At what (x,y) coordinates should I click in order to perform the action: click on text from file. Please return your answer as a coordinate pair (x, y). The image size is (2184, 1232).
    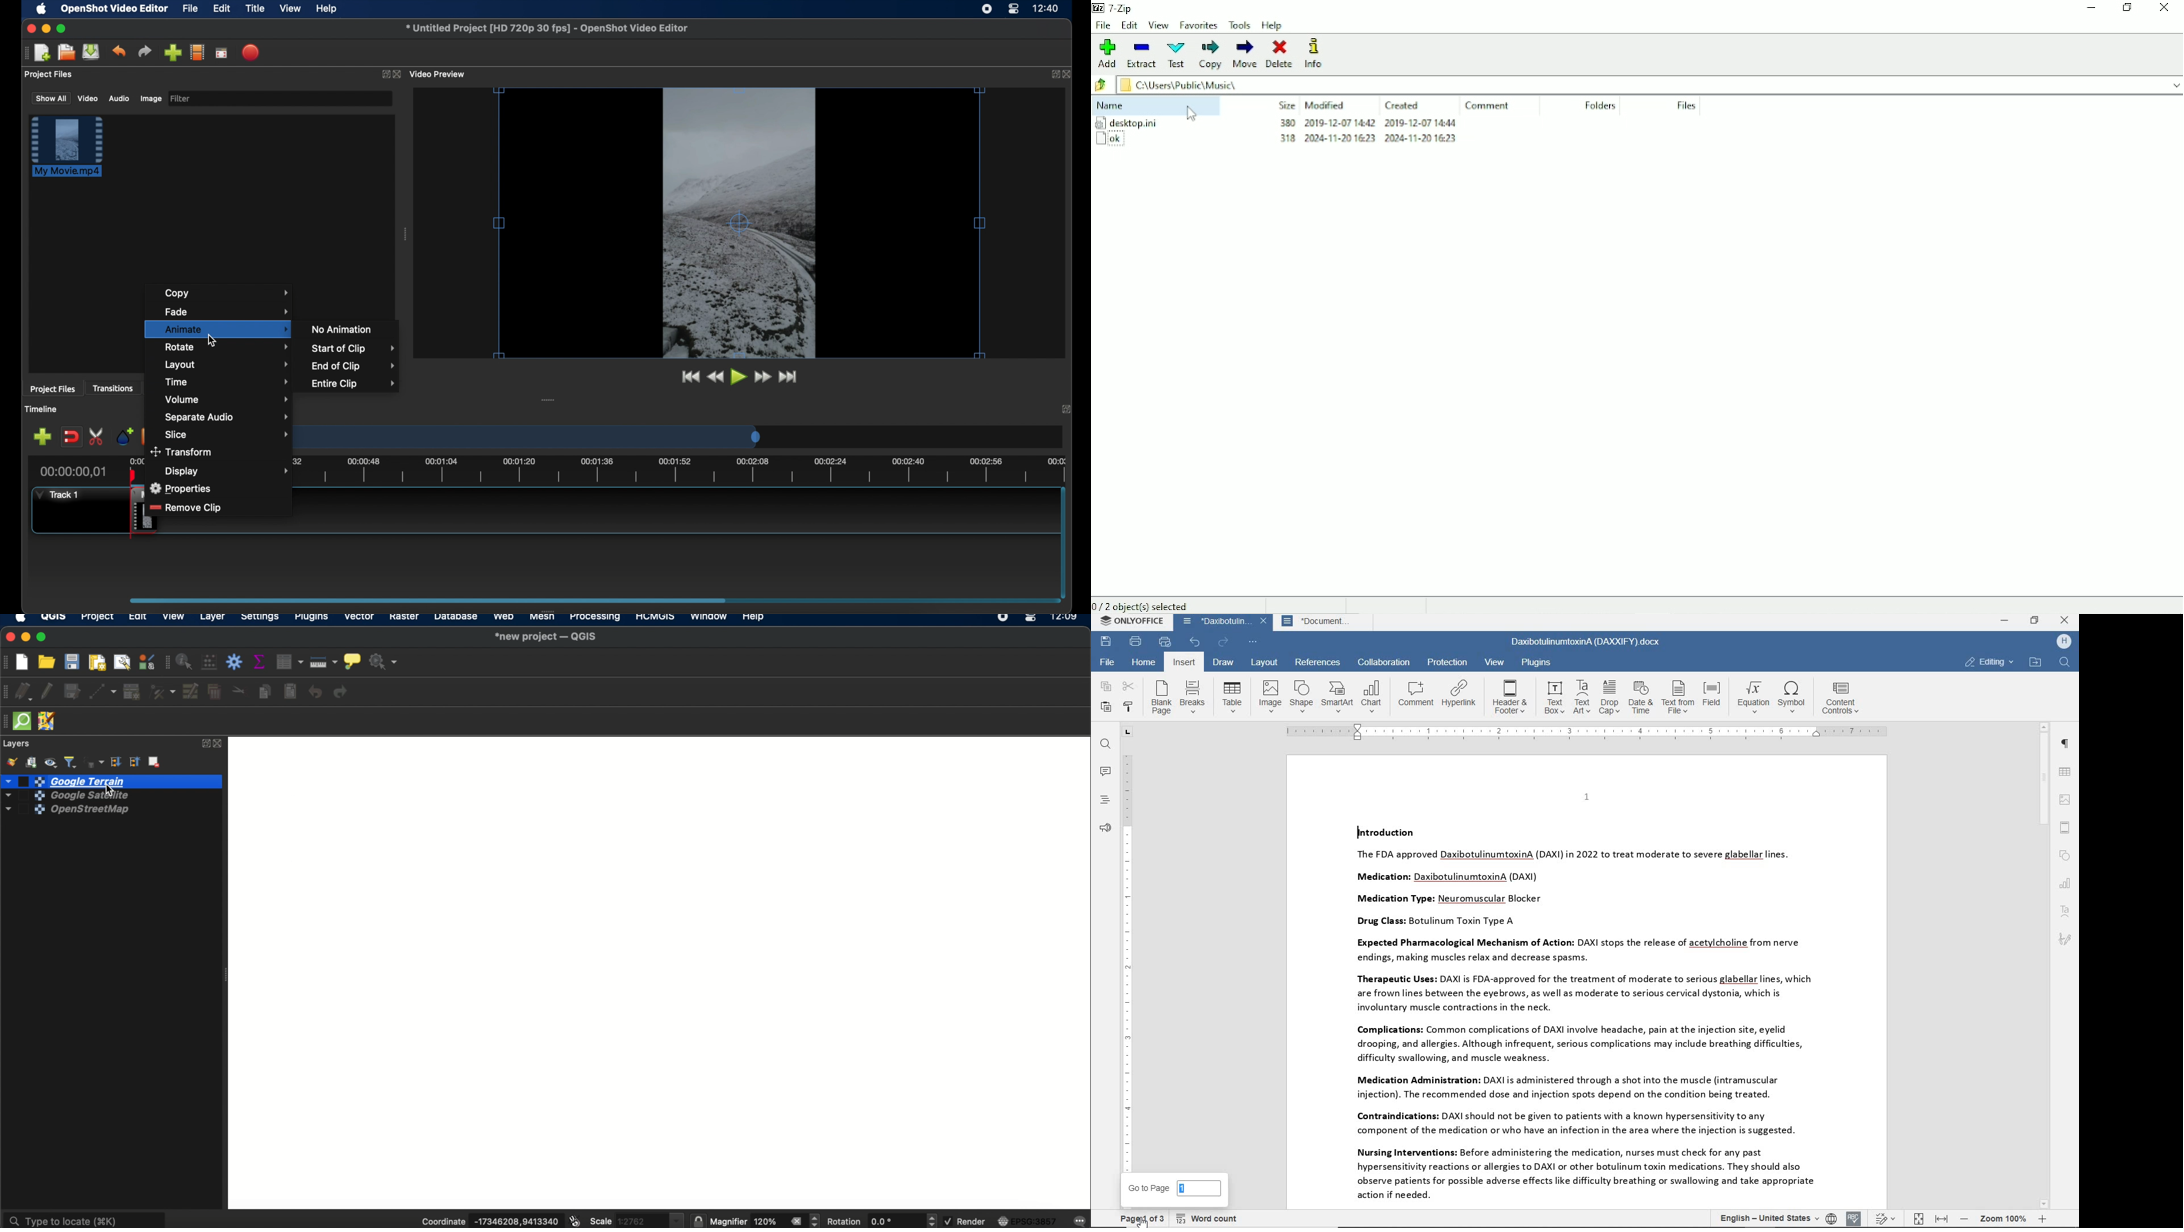
    Looking at the image, I should click on (1678, 698).